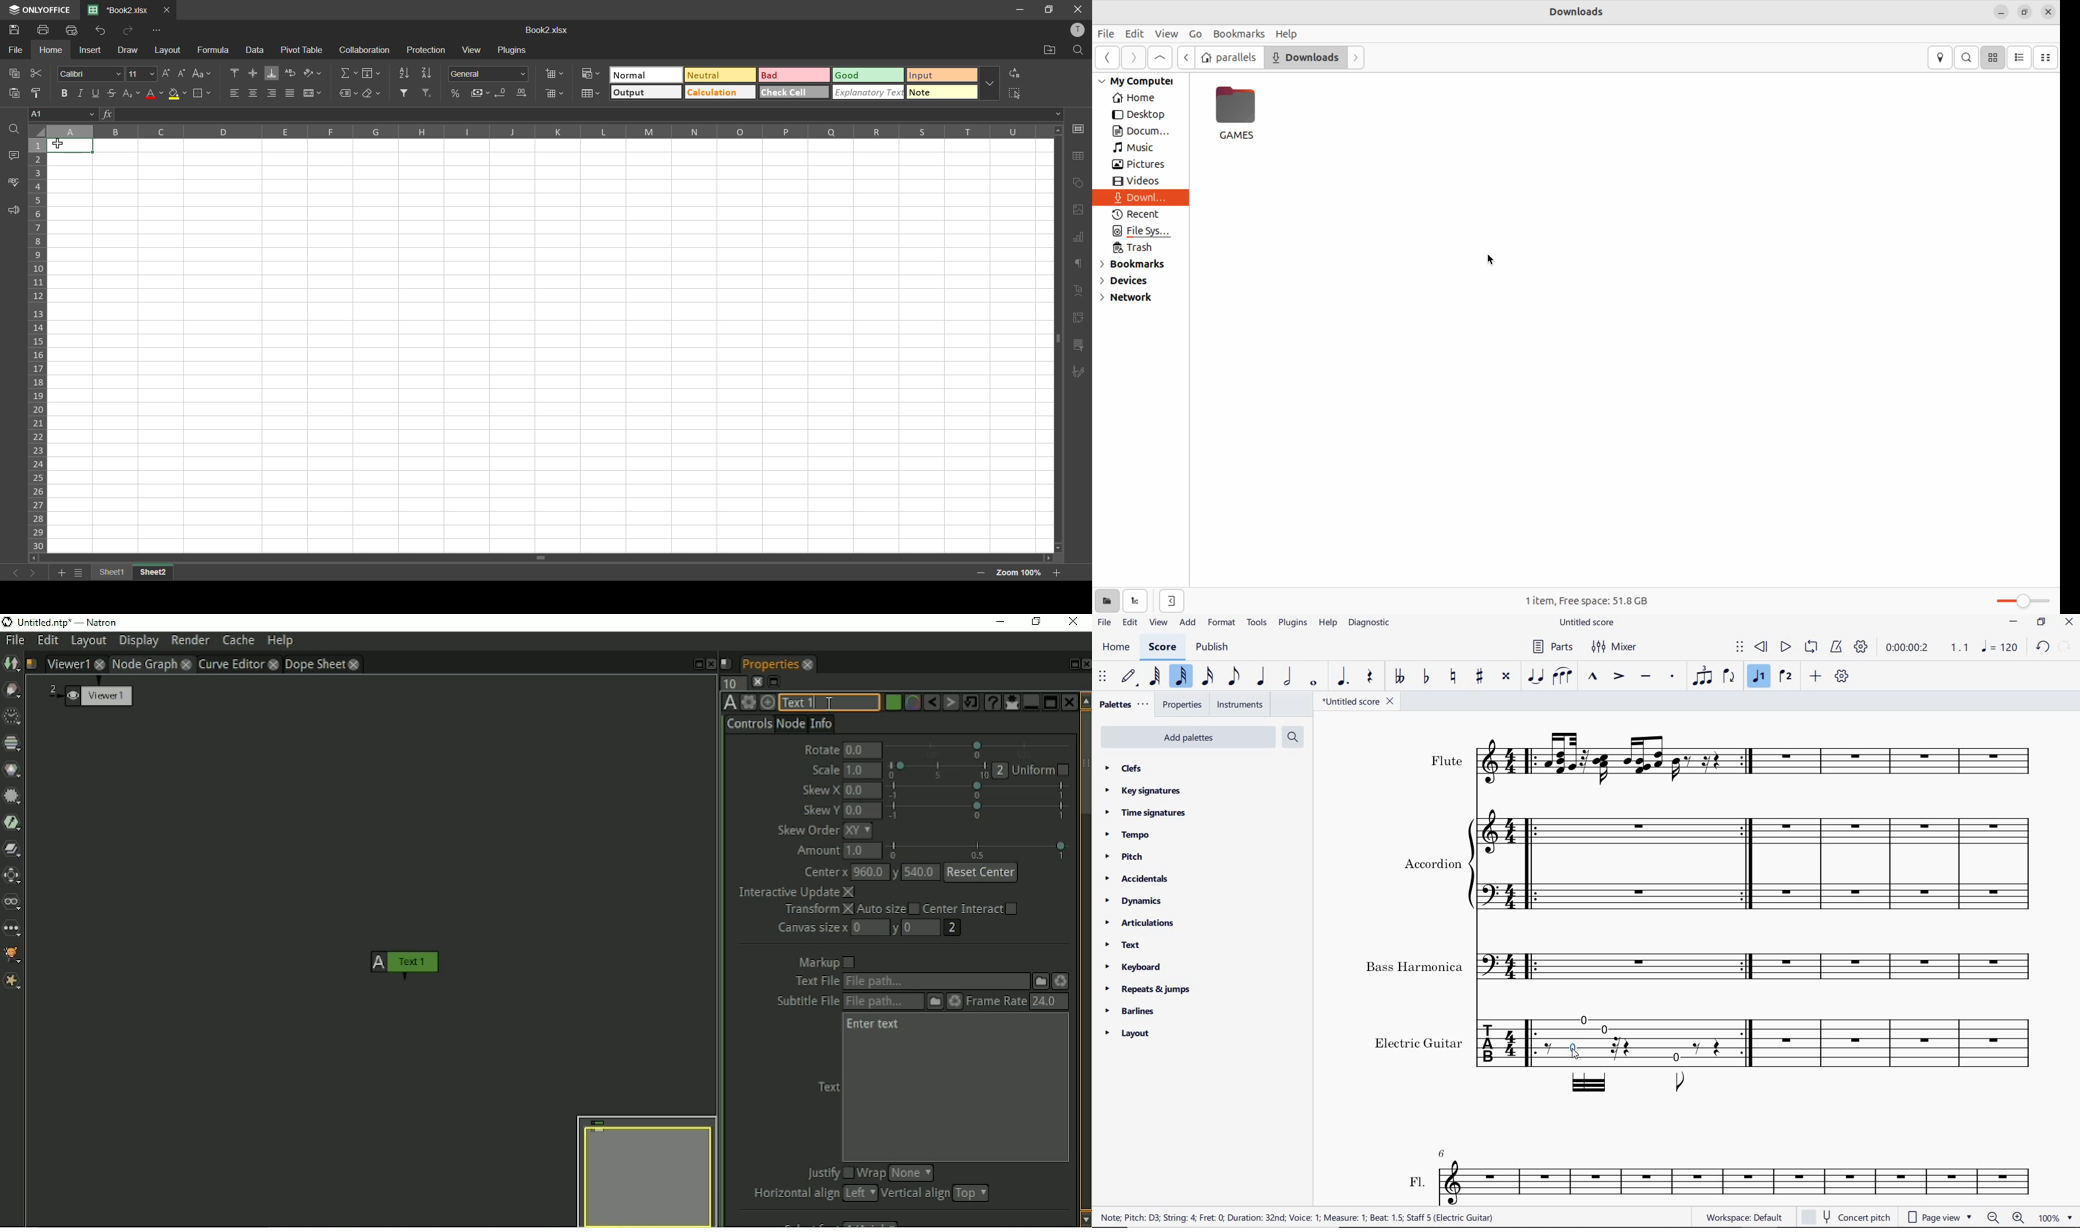 The height and width of the screenshot is (1232, 2100). Describe the element at coordinates (1940, 56) in the screenshot. I see `location` at that location.